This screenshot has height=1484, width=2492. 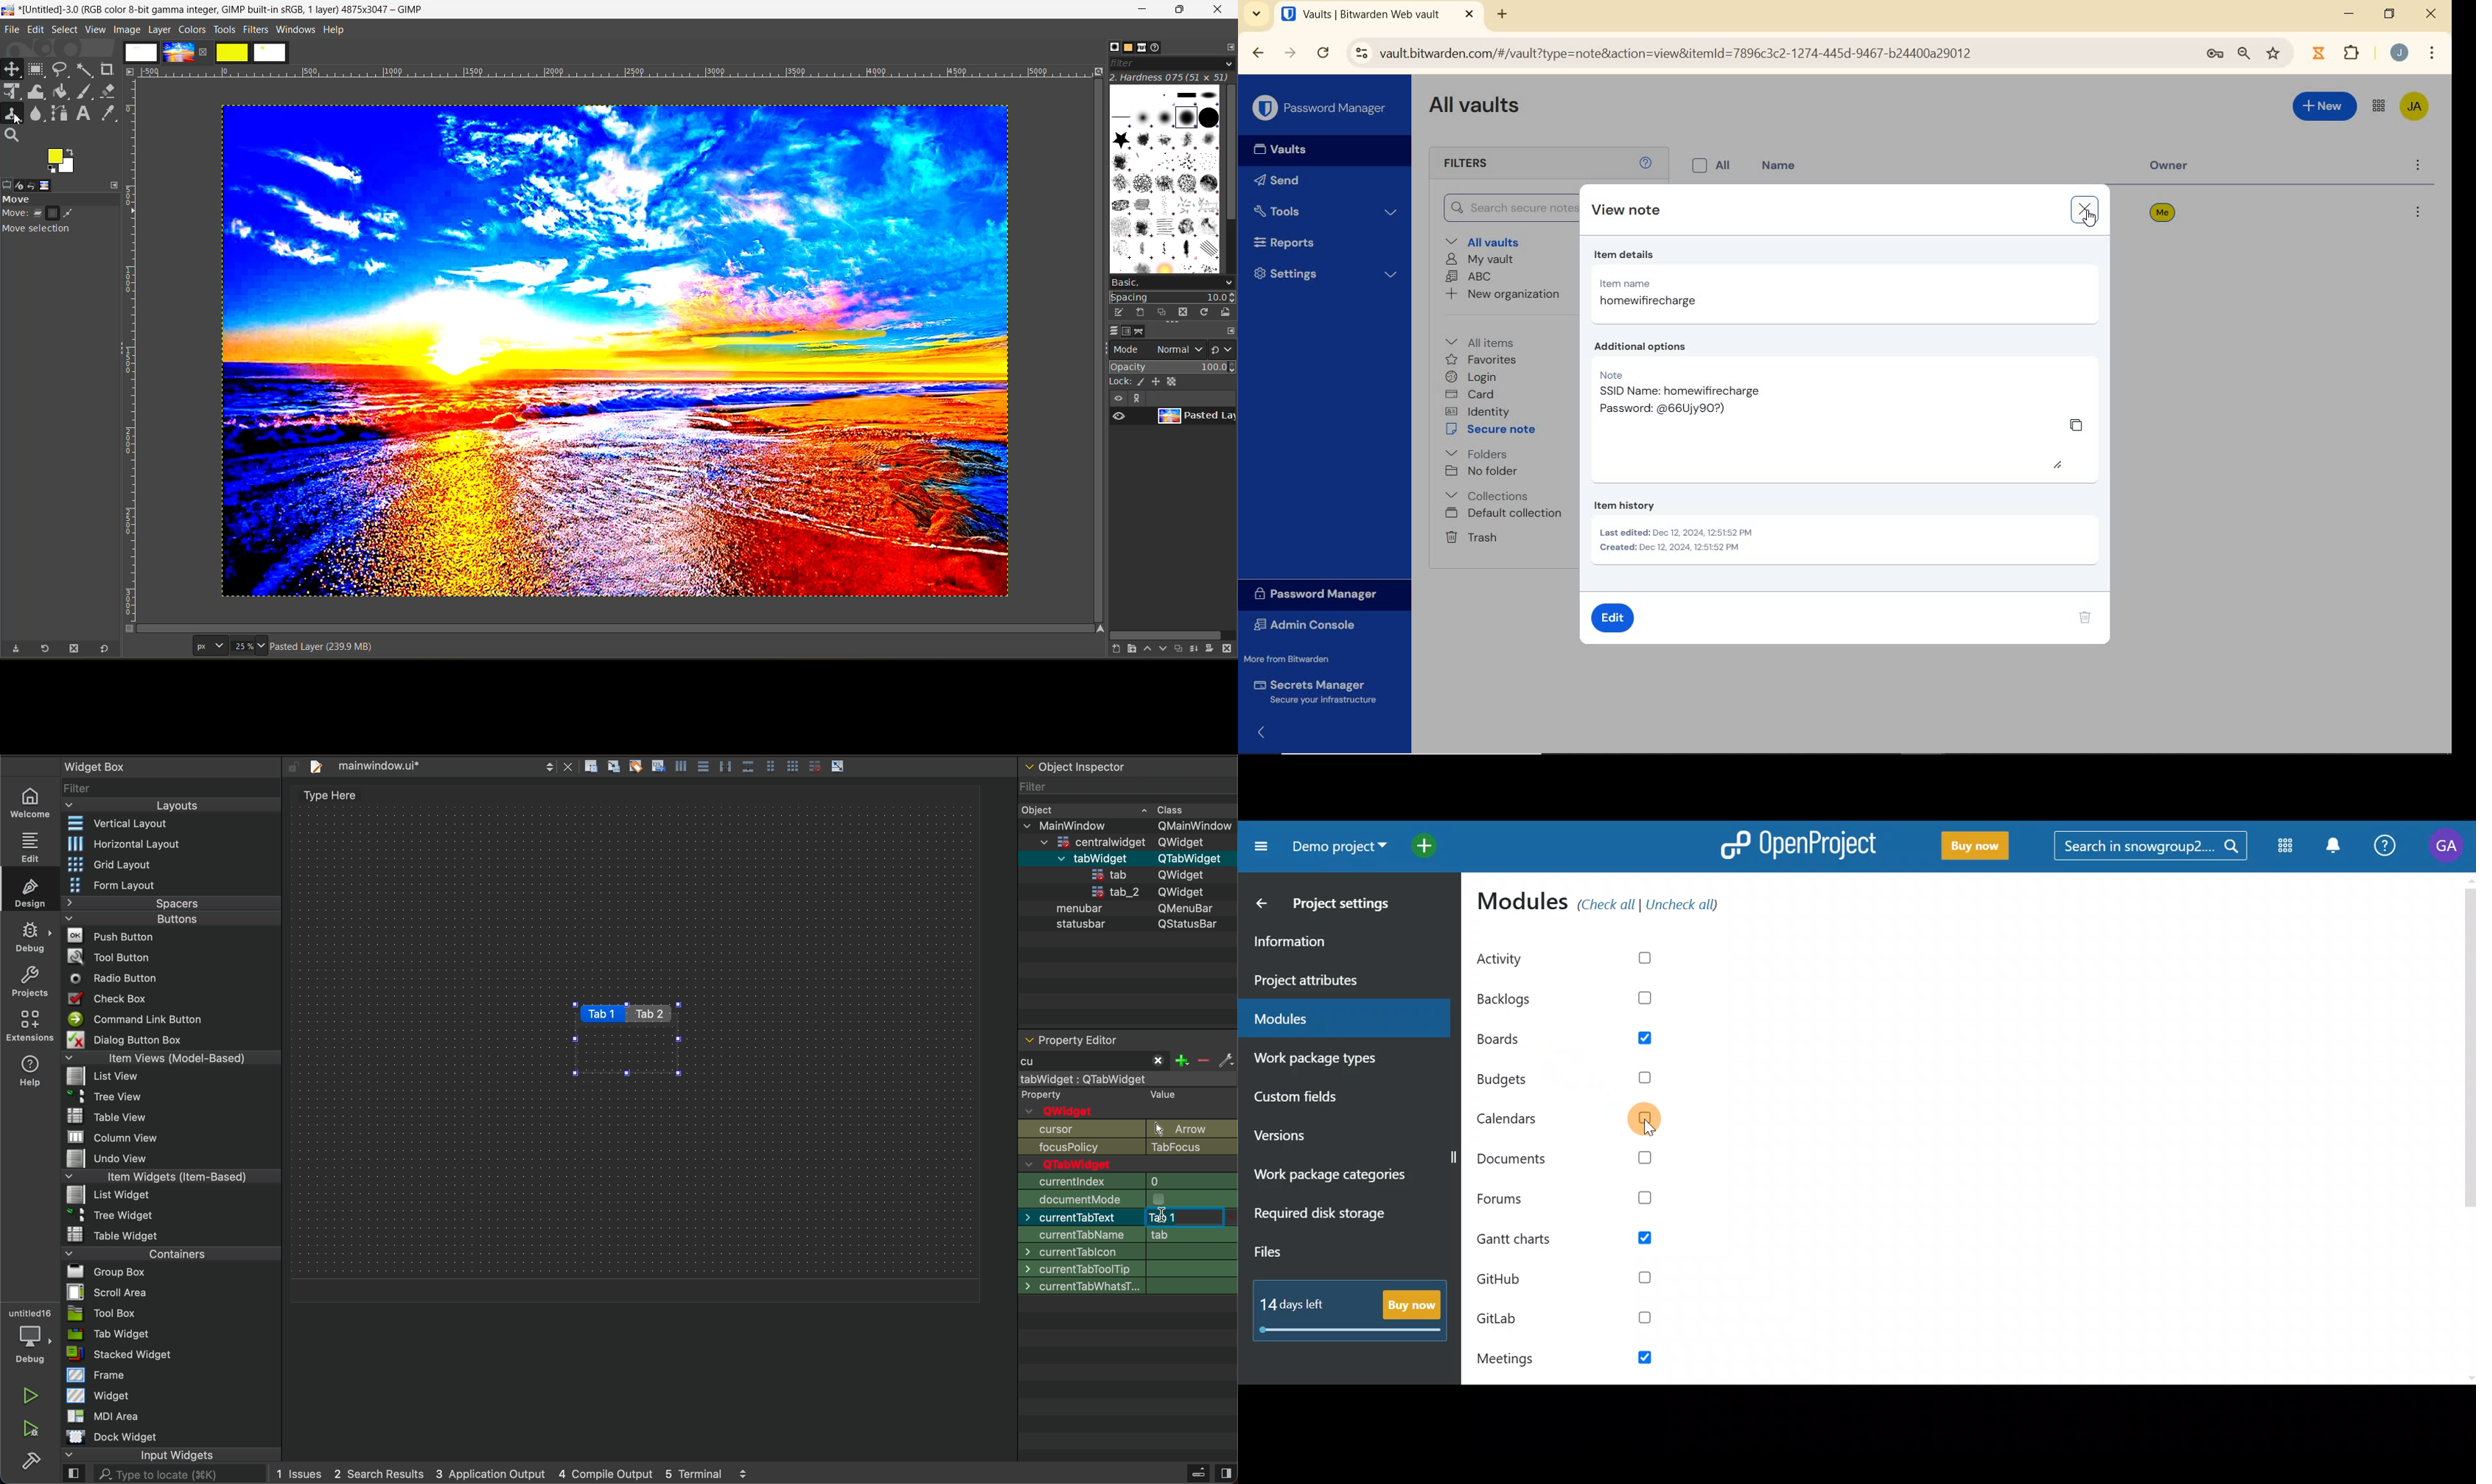 I want to click on maximize, so click(x=1179, y=10).